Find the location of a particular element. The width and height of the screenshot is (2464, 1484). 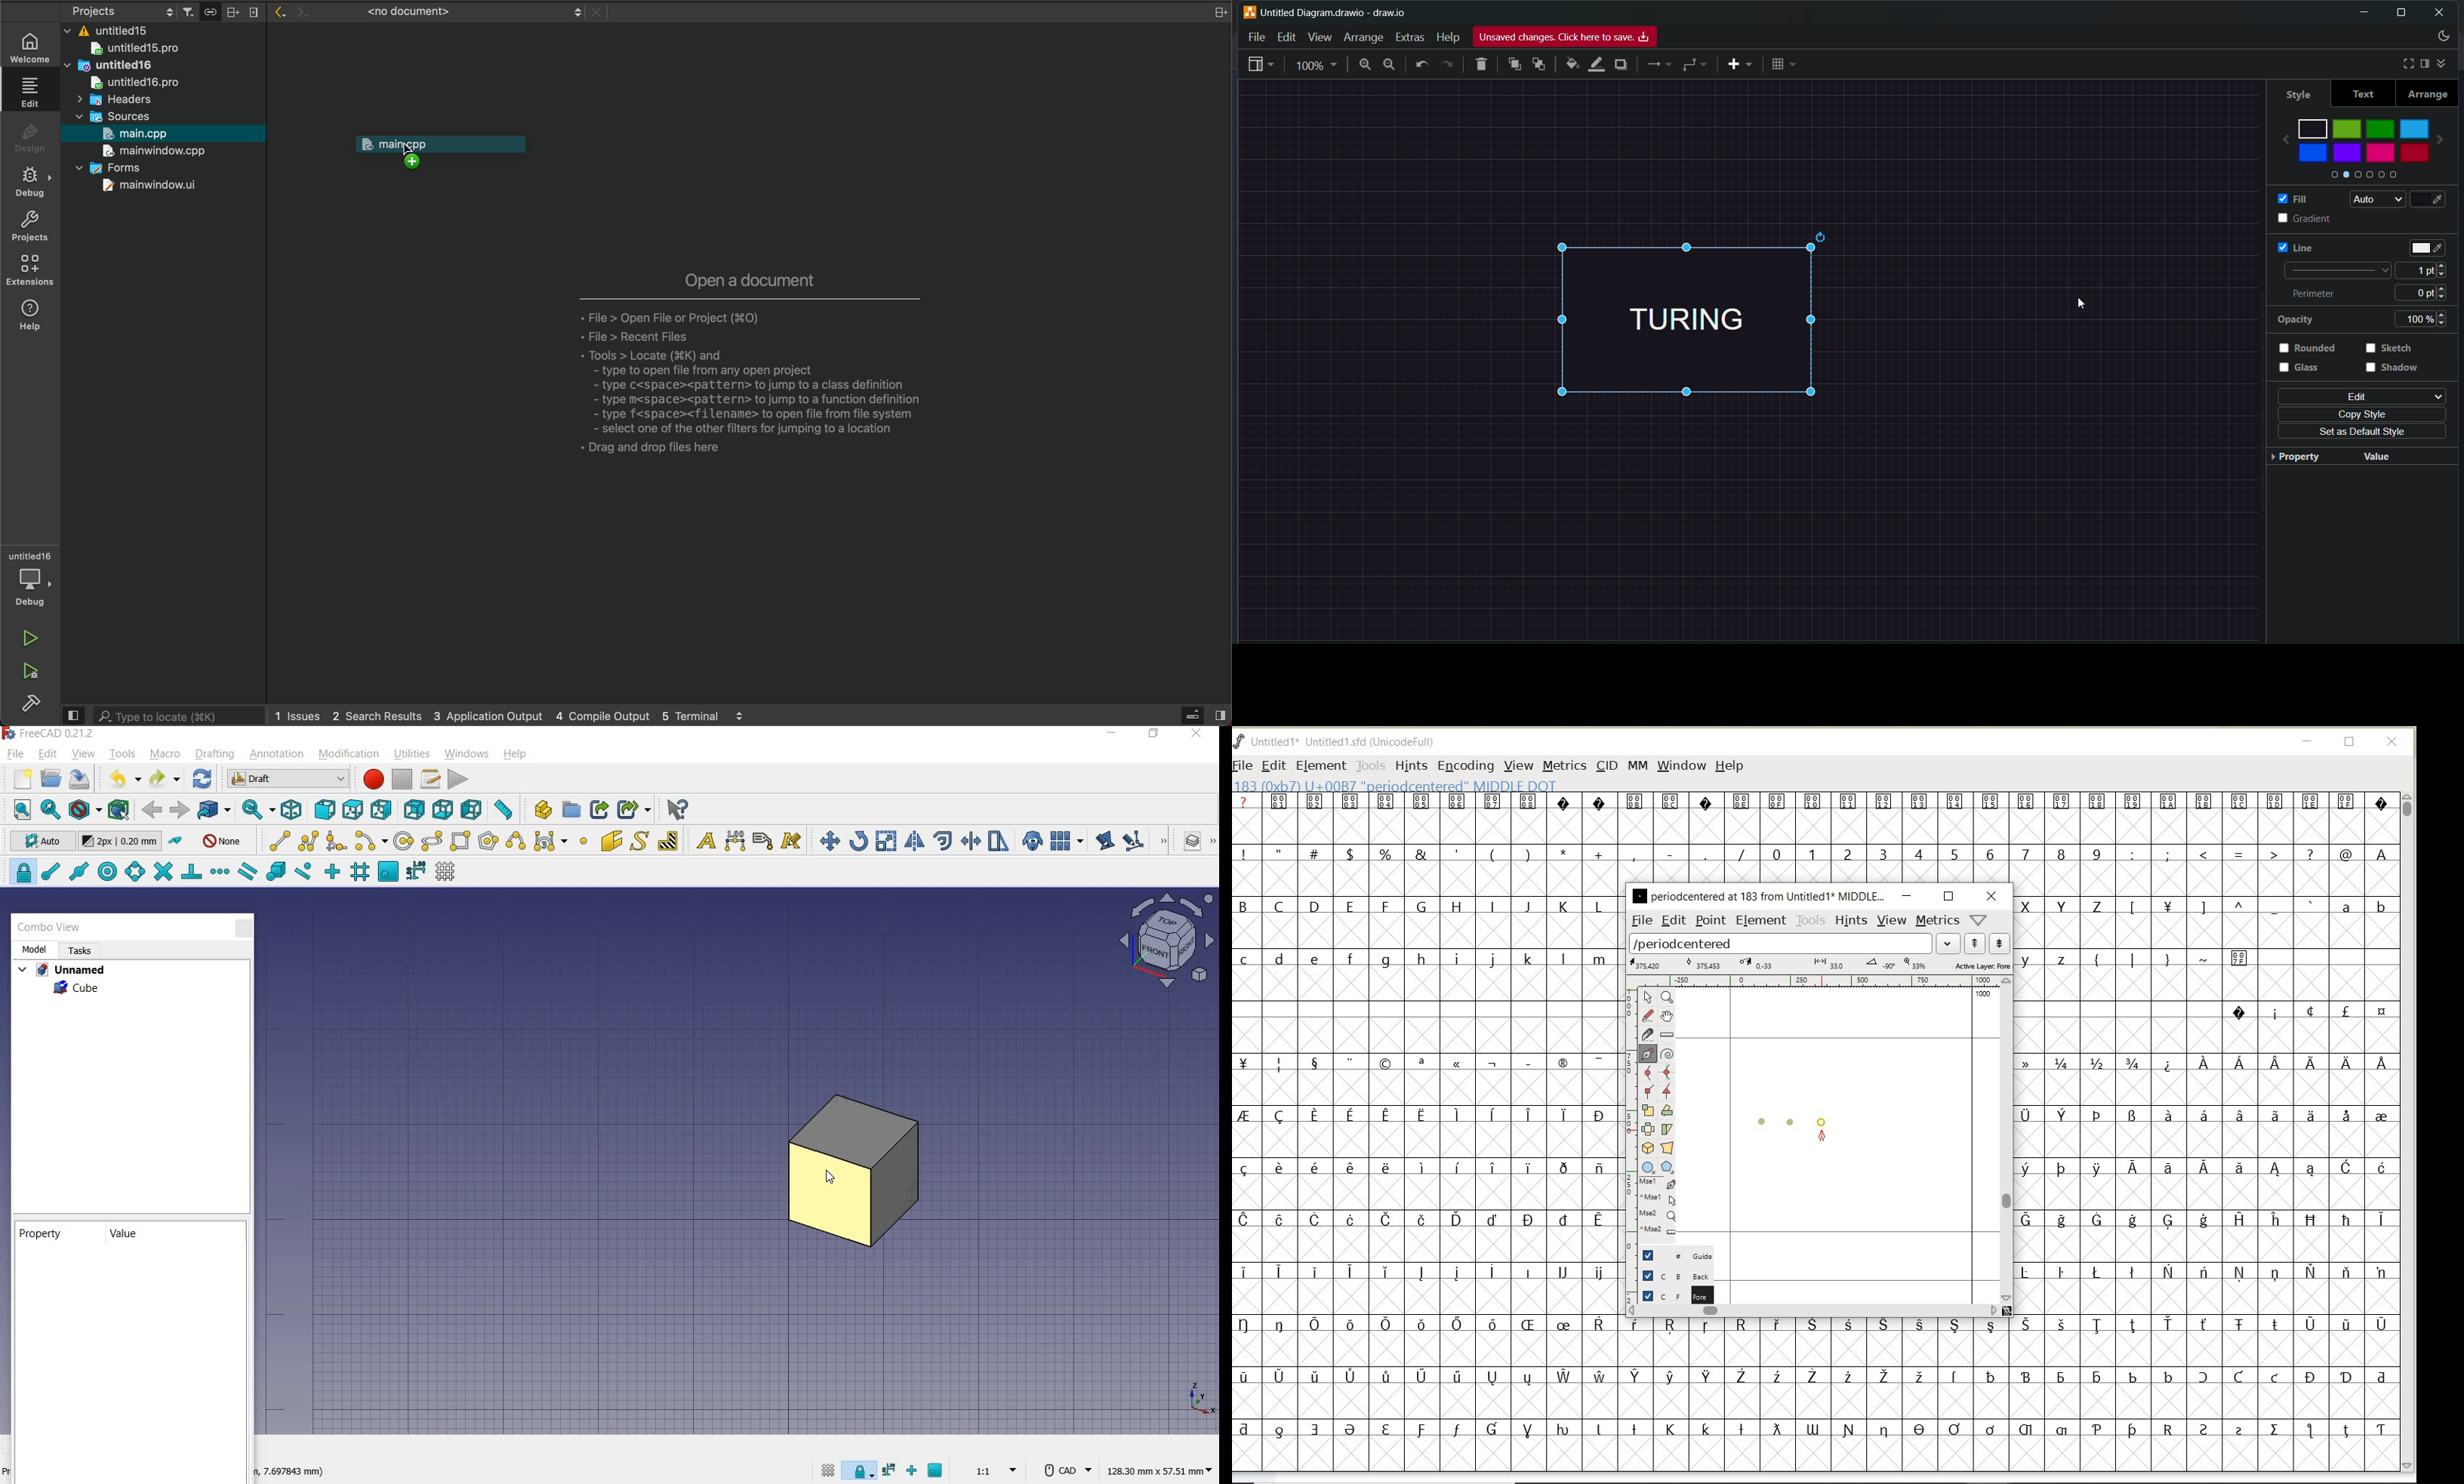

back is located at coordinates (2279, 135).